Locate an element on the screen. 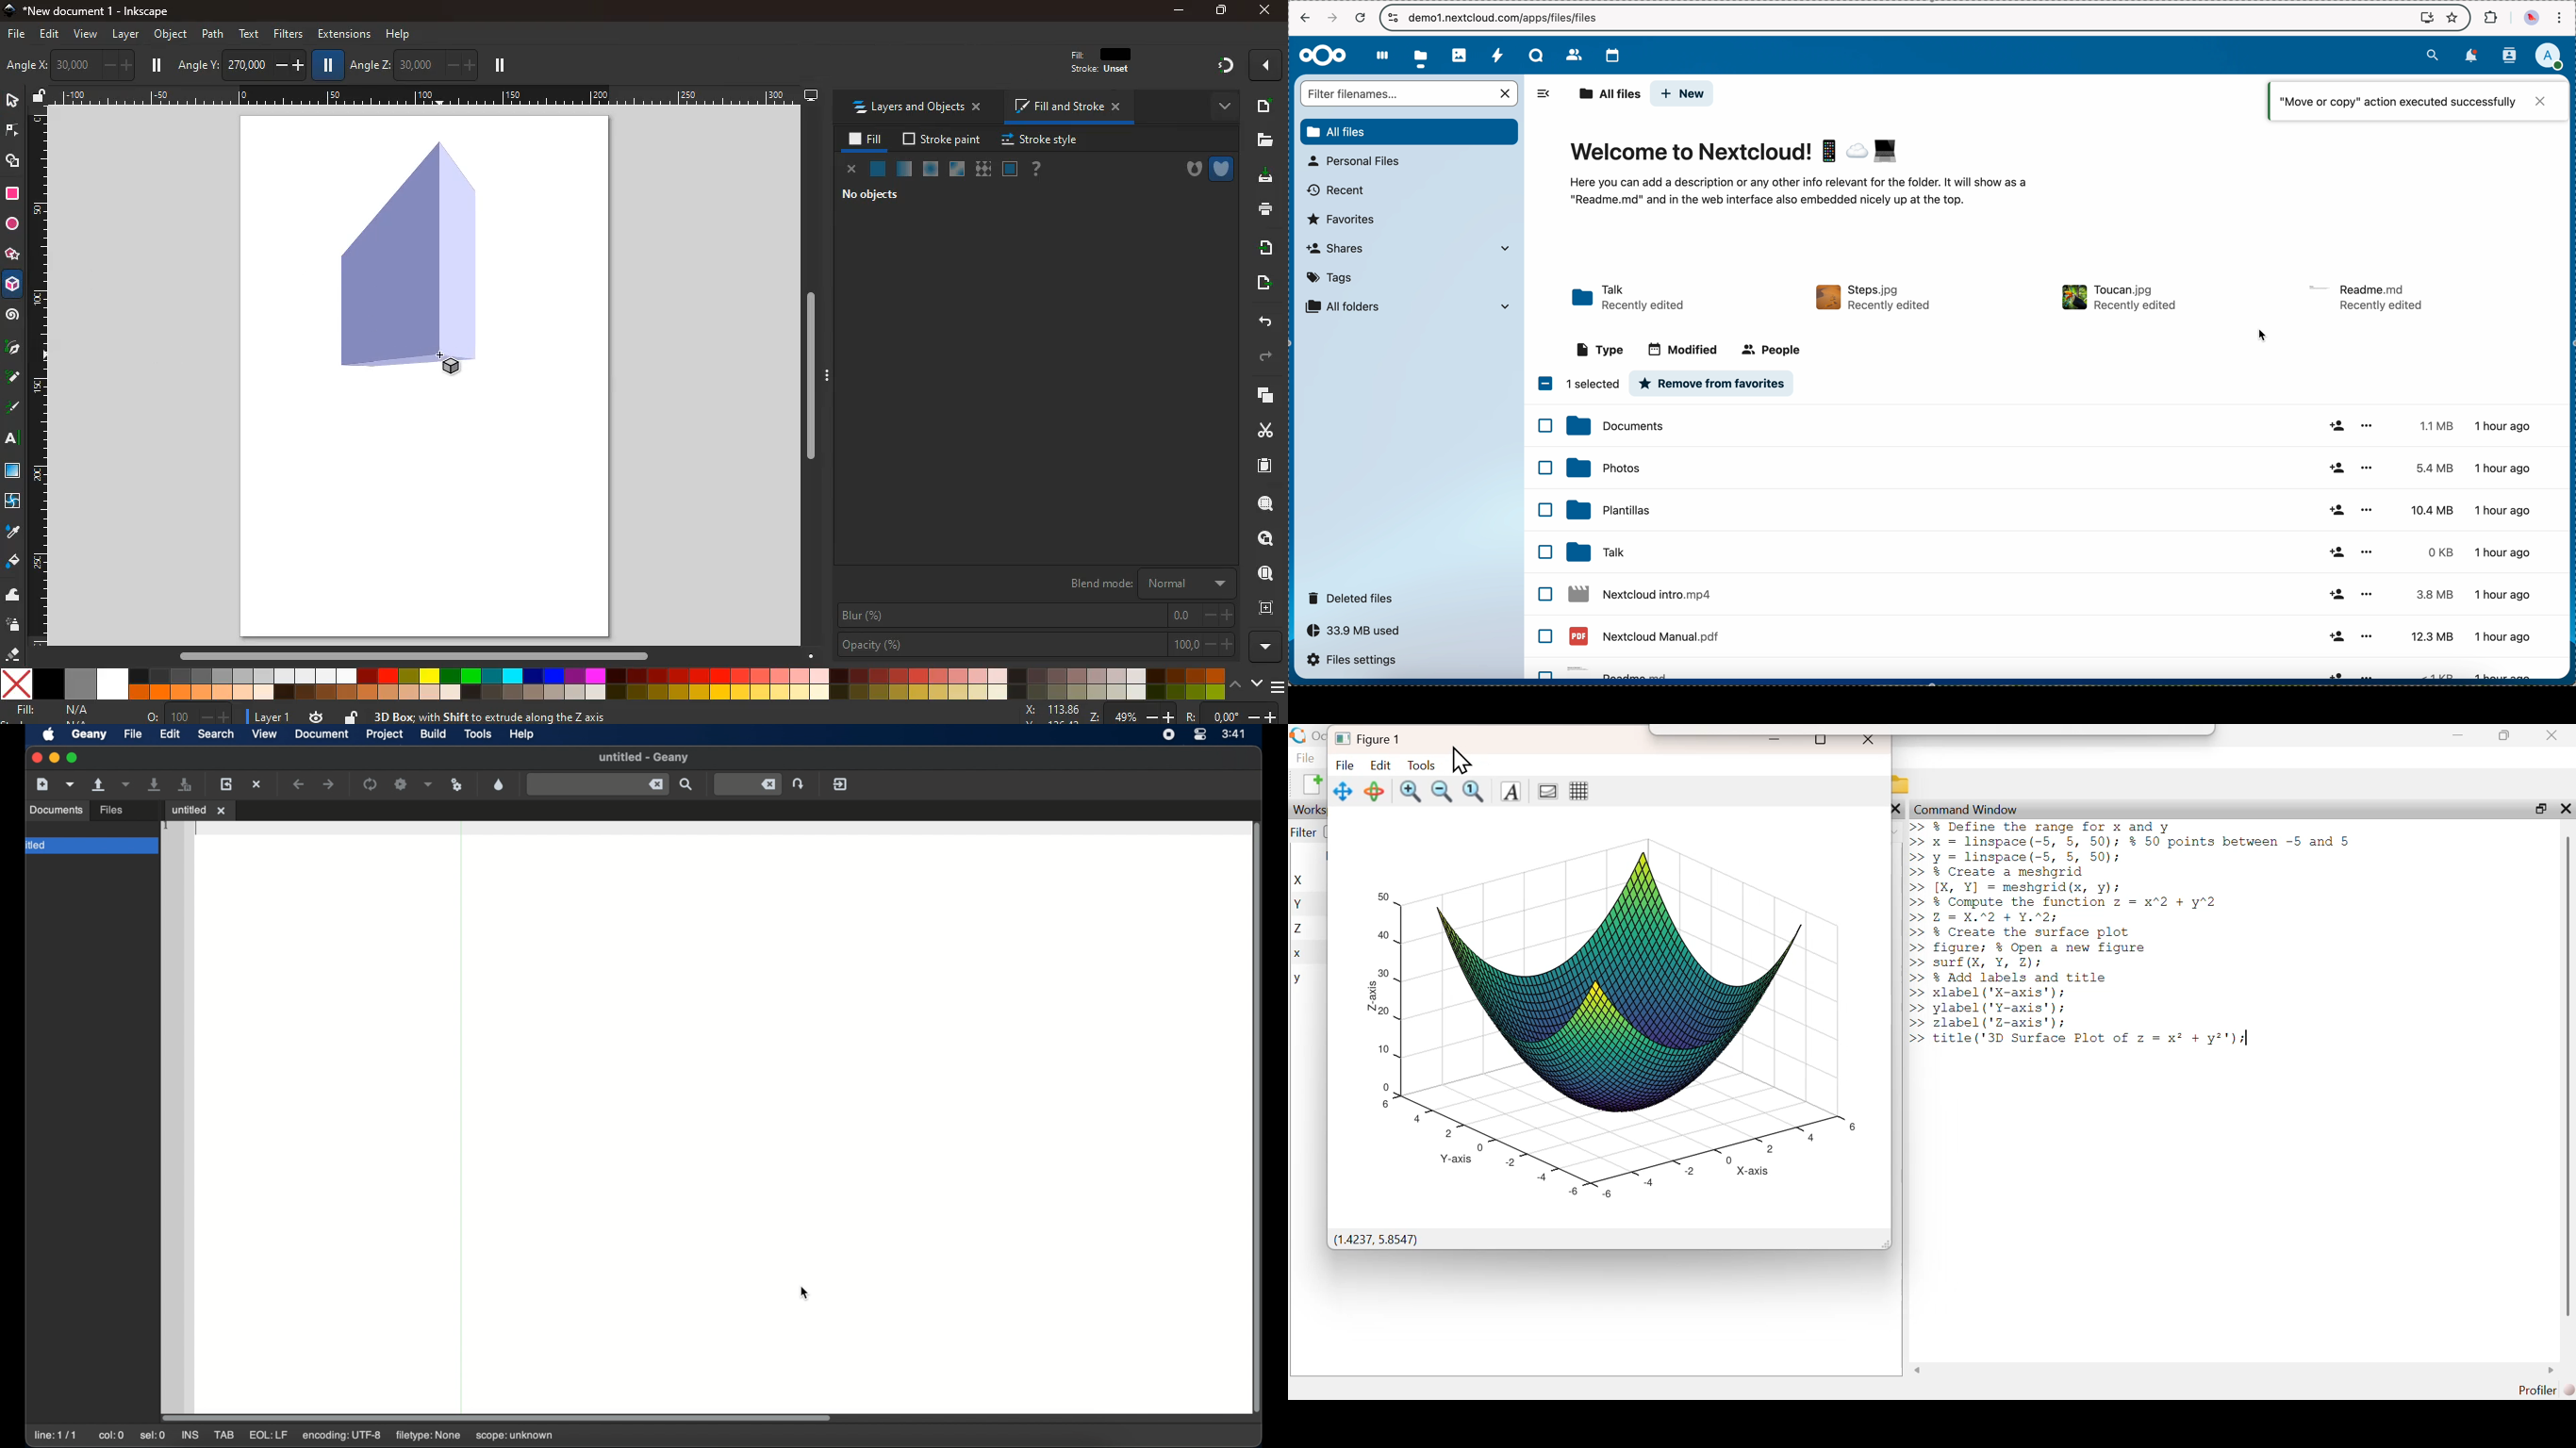 The image size is (2576, 1456). close is located at coordinates (2564, 808).